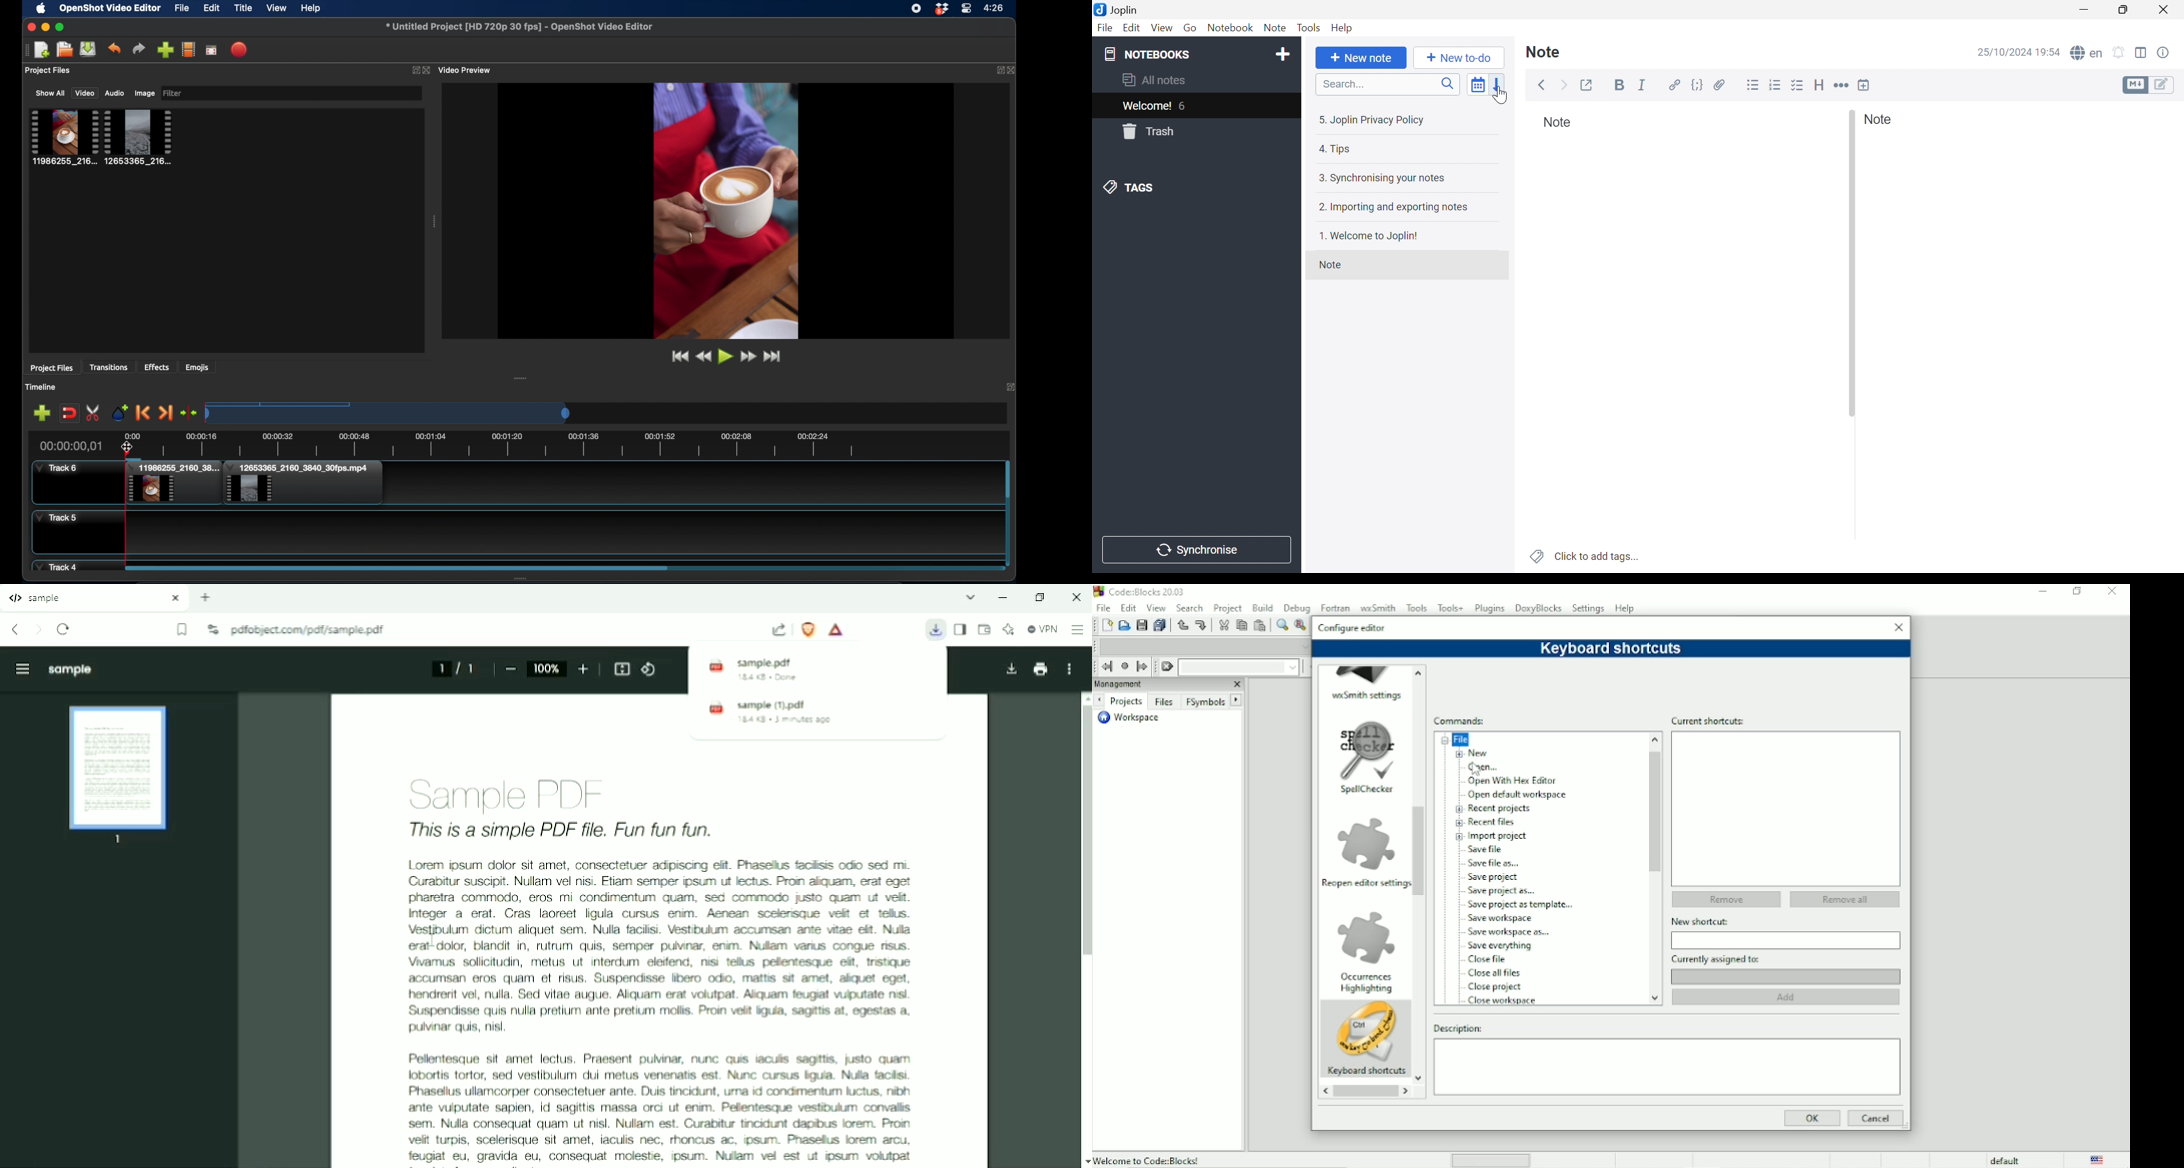 The width and height of the screenshot is (2184, 1176). I want to click on Download, so click(1010, 670).